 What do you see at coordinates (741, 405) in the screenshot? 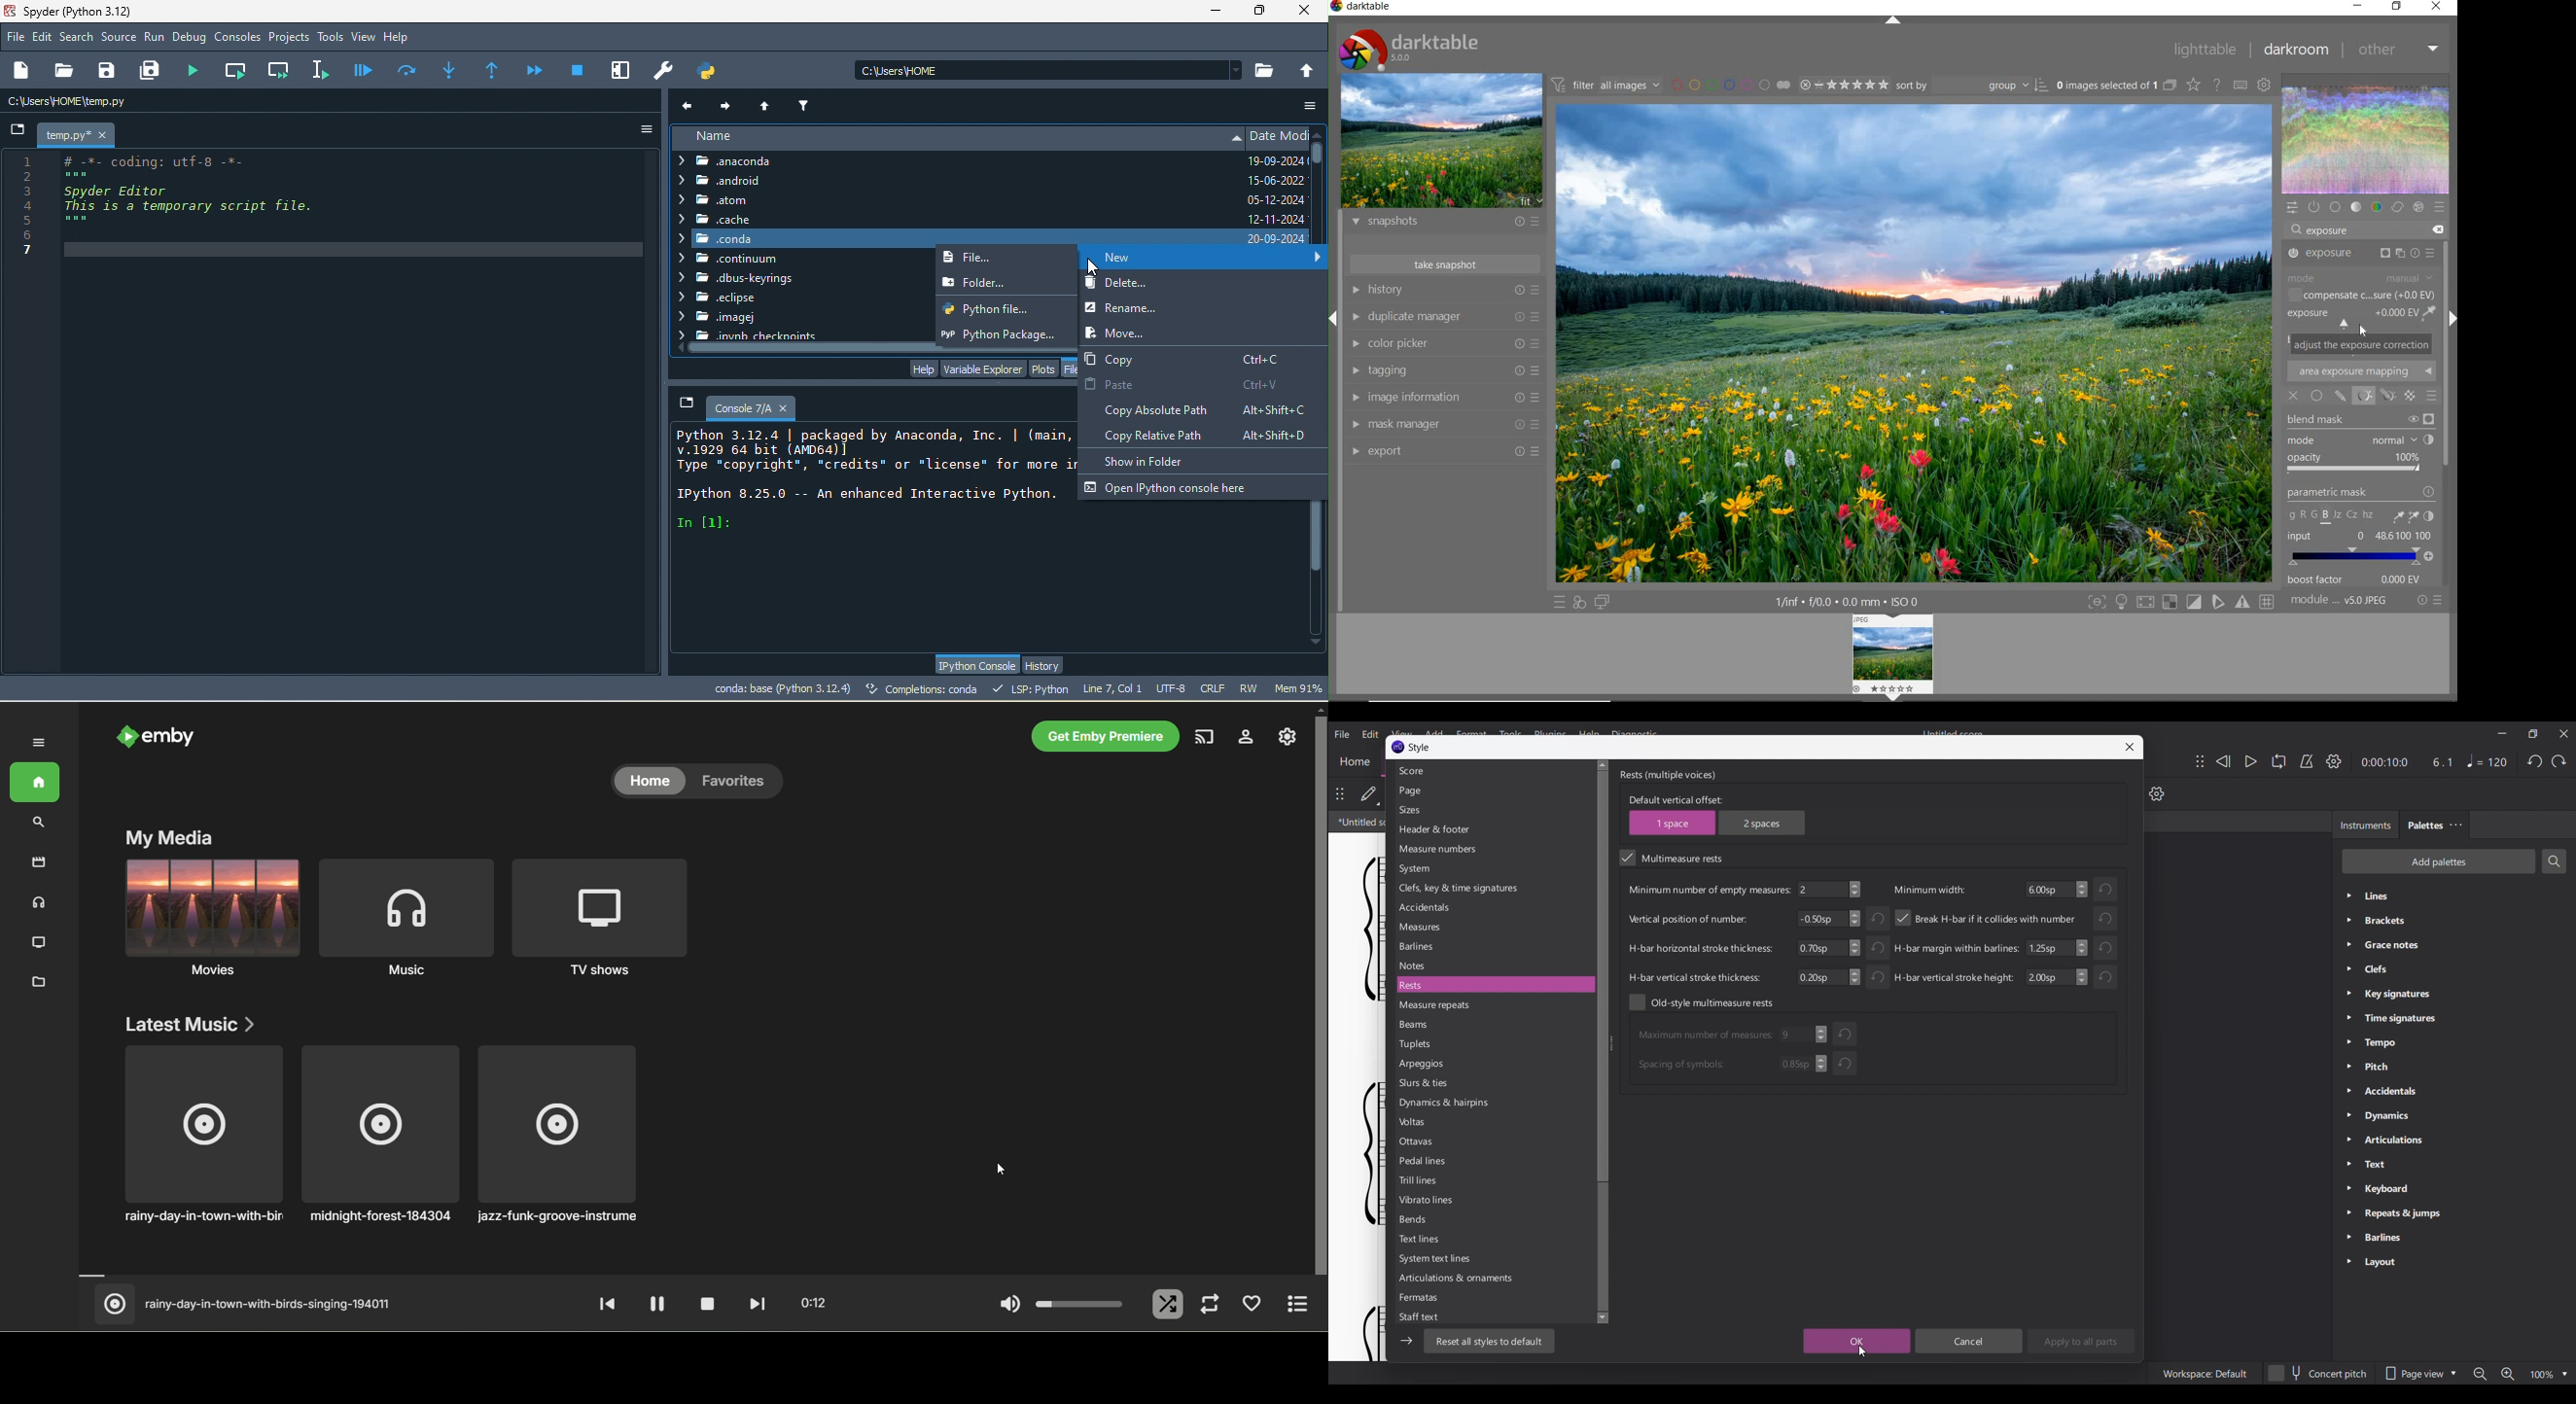
I see `console 7/a` at bounding box center [741, 405].